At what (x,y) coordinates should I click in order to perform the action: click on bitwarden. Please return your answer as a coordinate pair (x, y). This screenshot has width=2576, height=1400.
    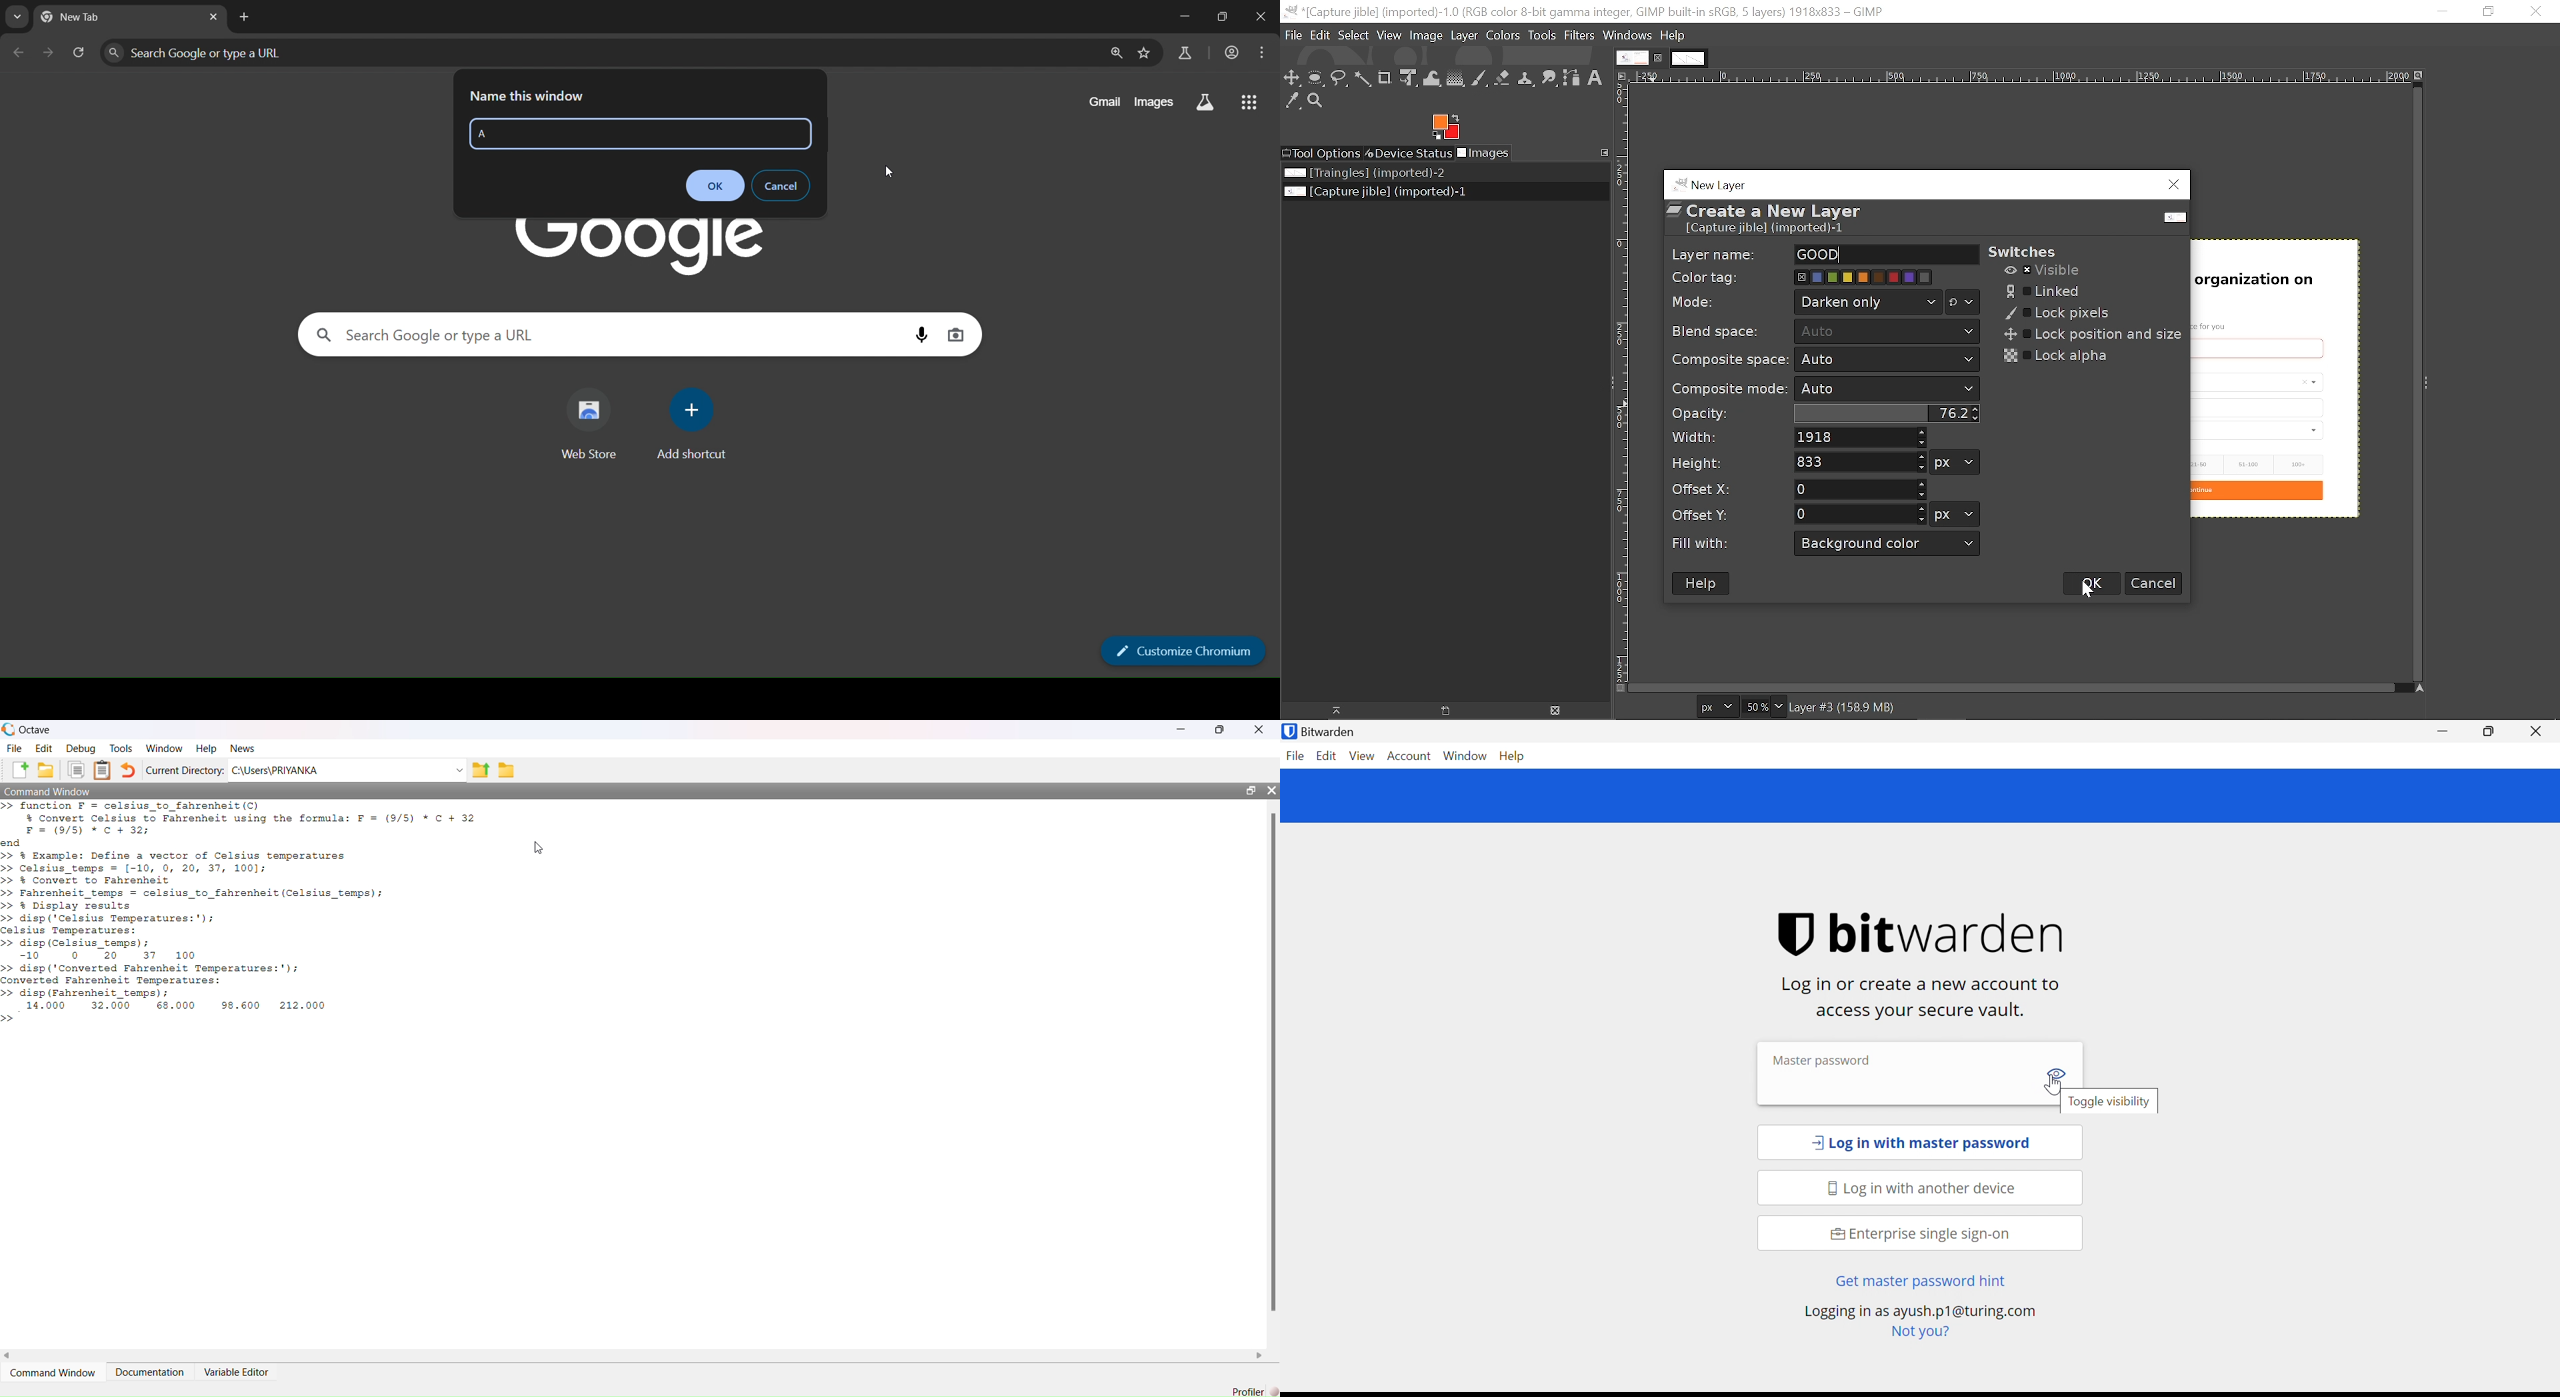
    Looking at the image, I should click on (1929, 934).